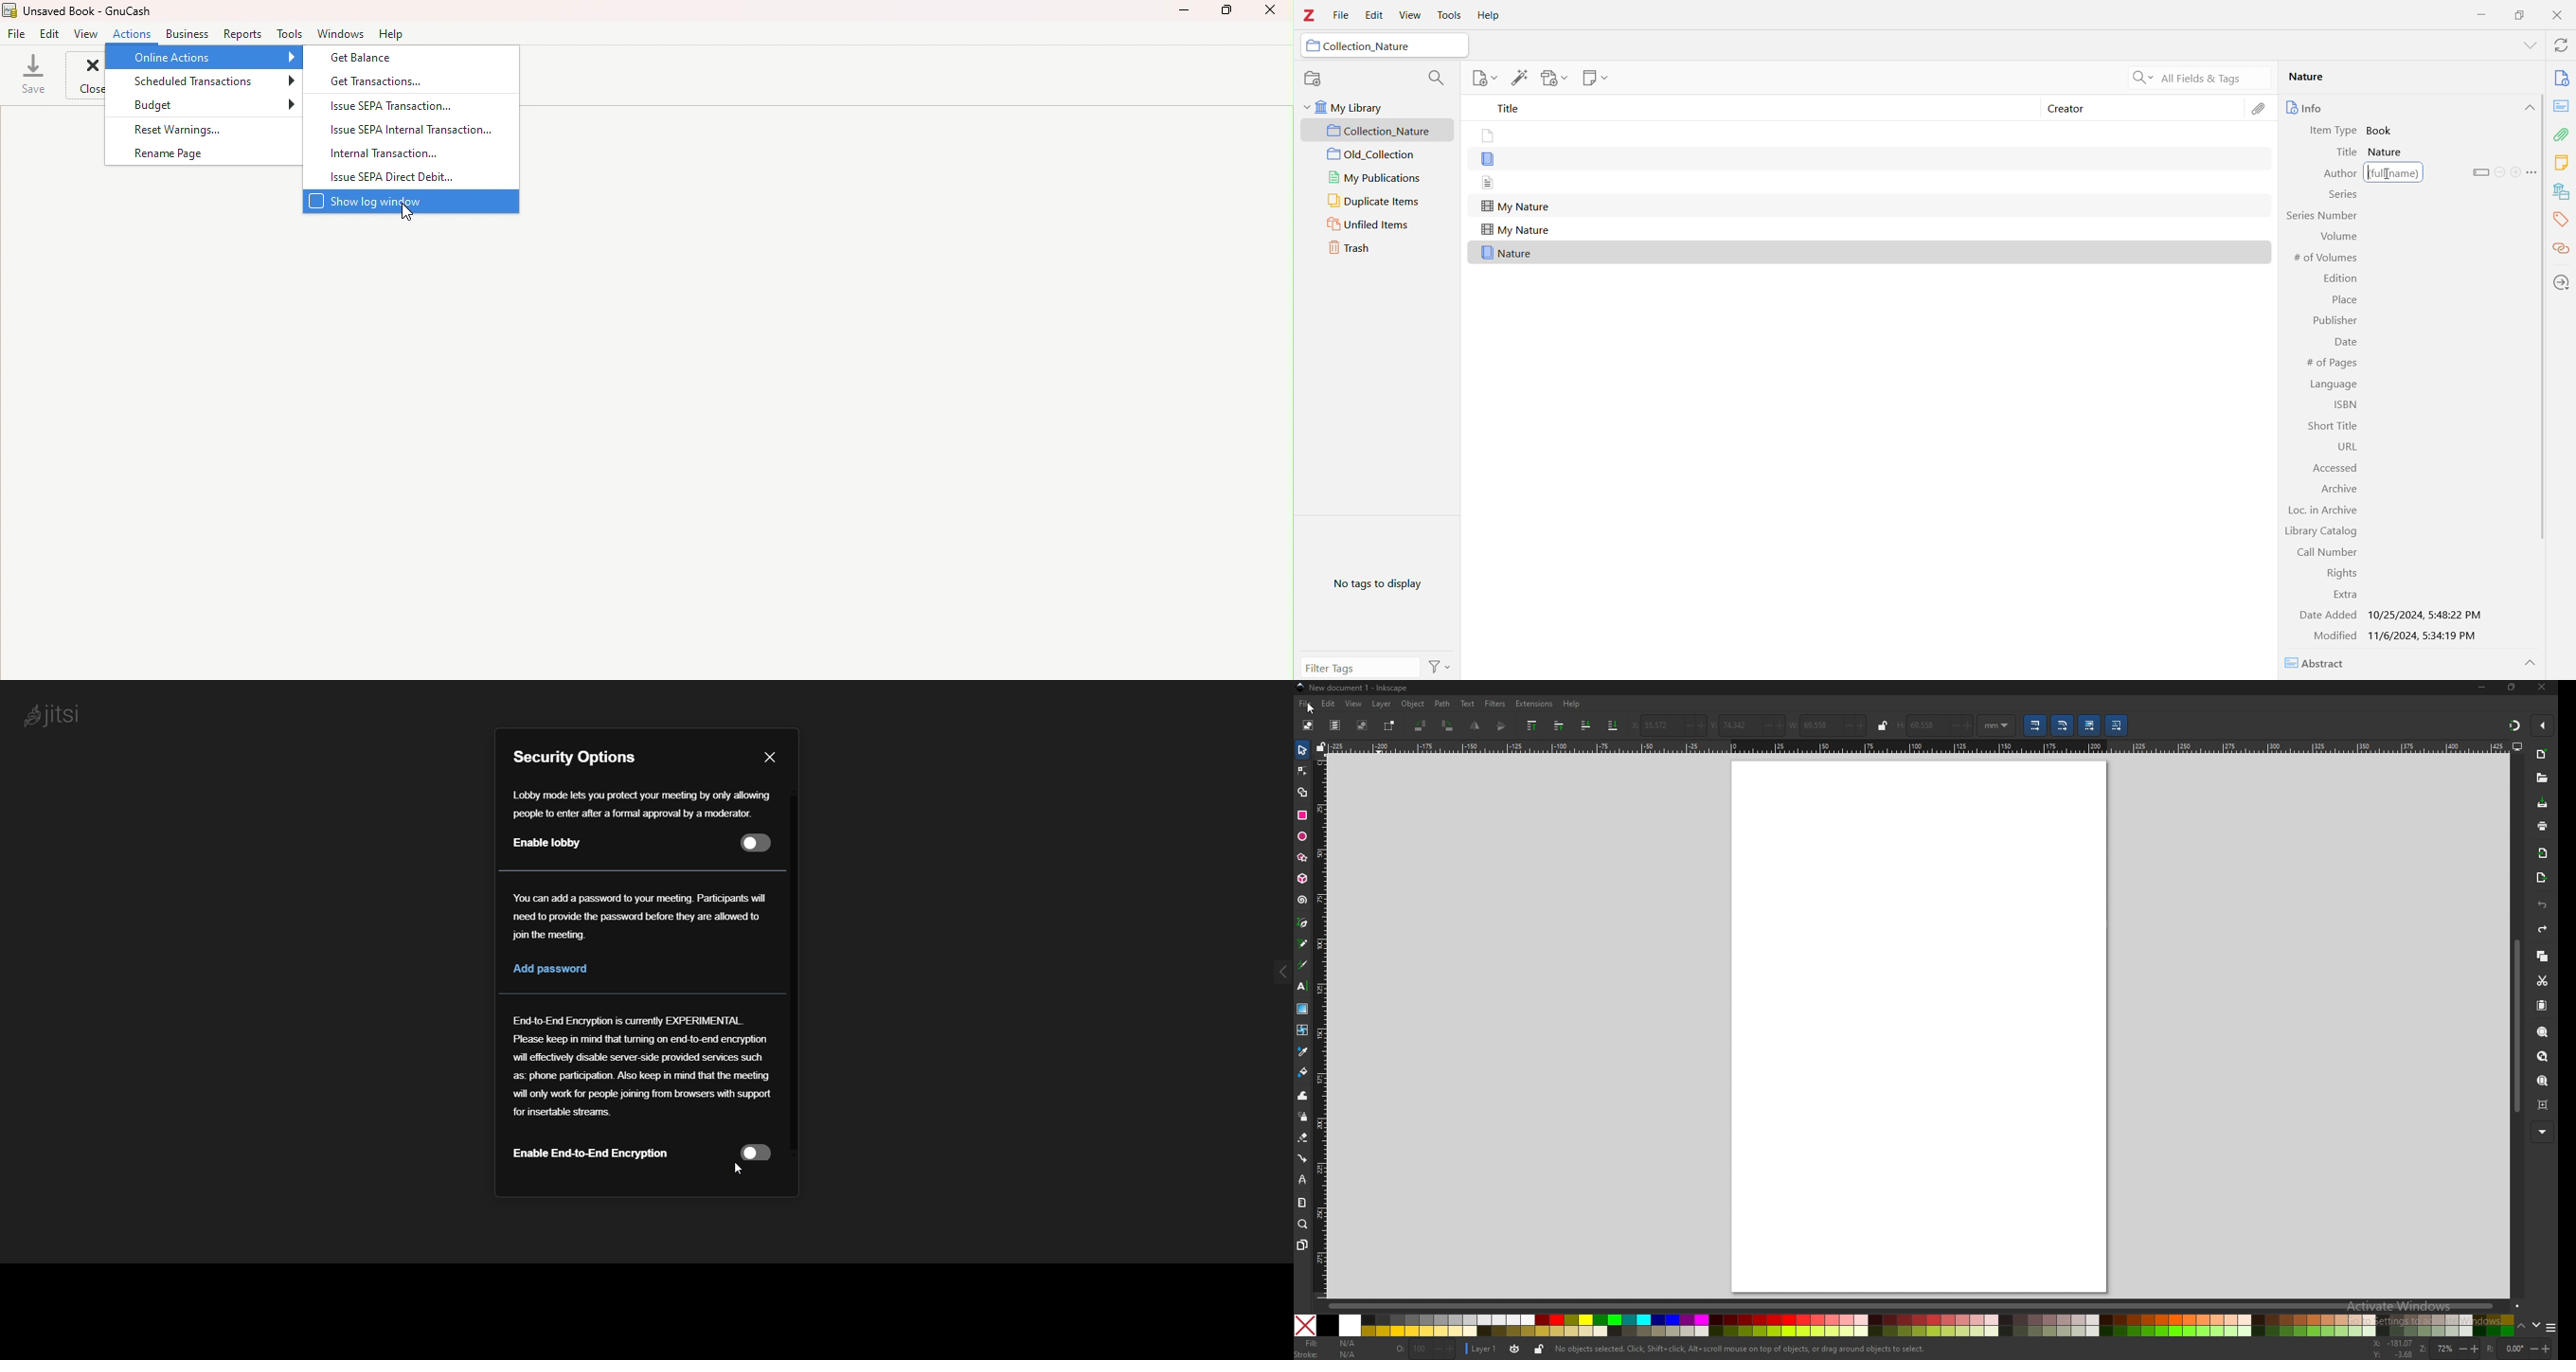 This screenshot has width=2576, height=1372. What do you see at coordinates (2532, 172) in the screenshot?
I see `Open context menu` at bounding box center [2532, 172].